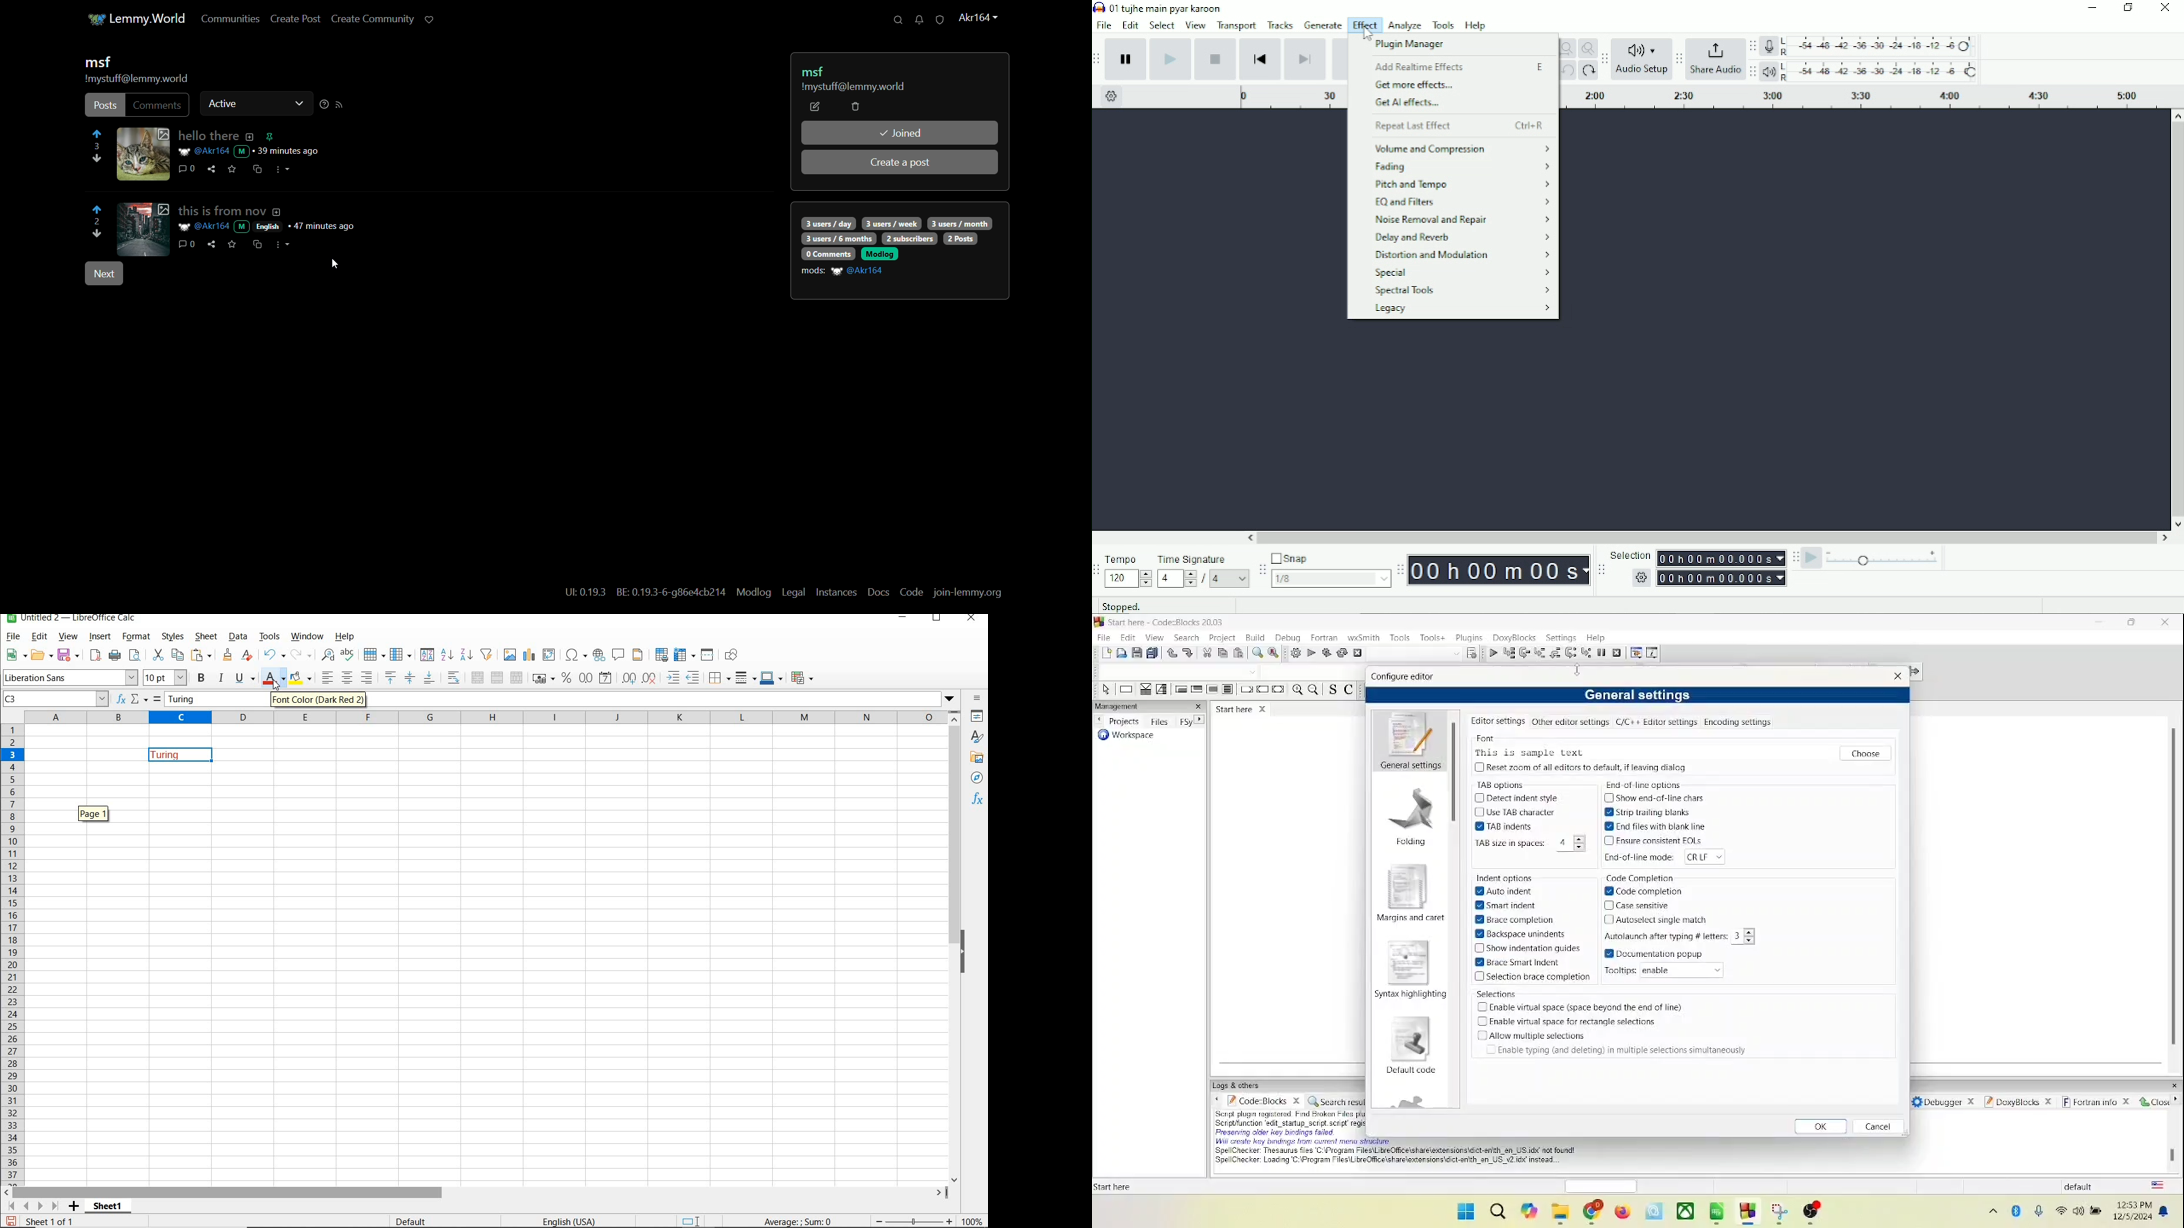 This screenshot has height=1232, width=2184. What do you see at coordinates (1671, 856) in the screenshot?
I see `end of line` at bounding box center [1671, 856].